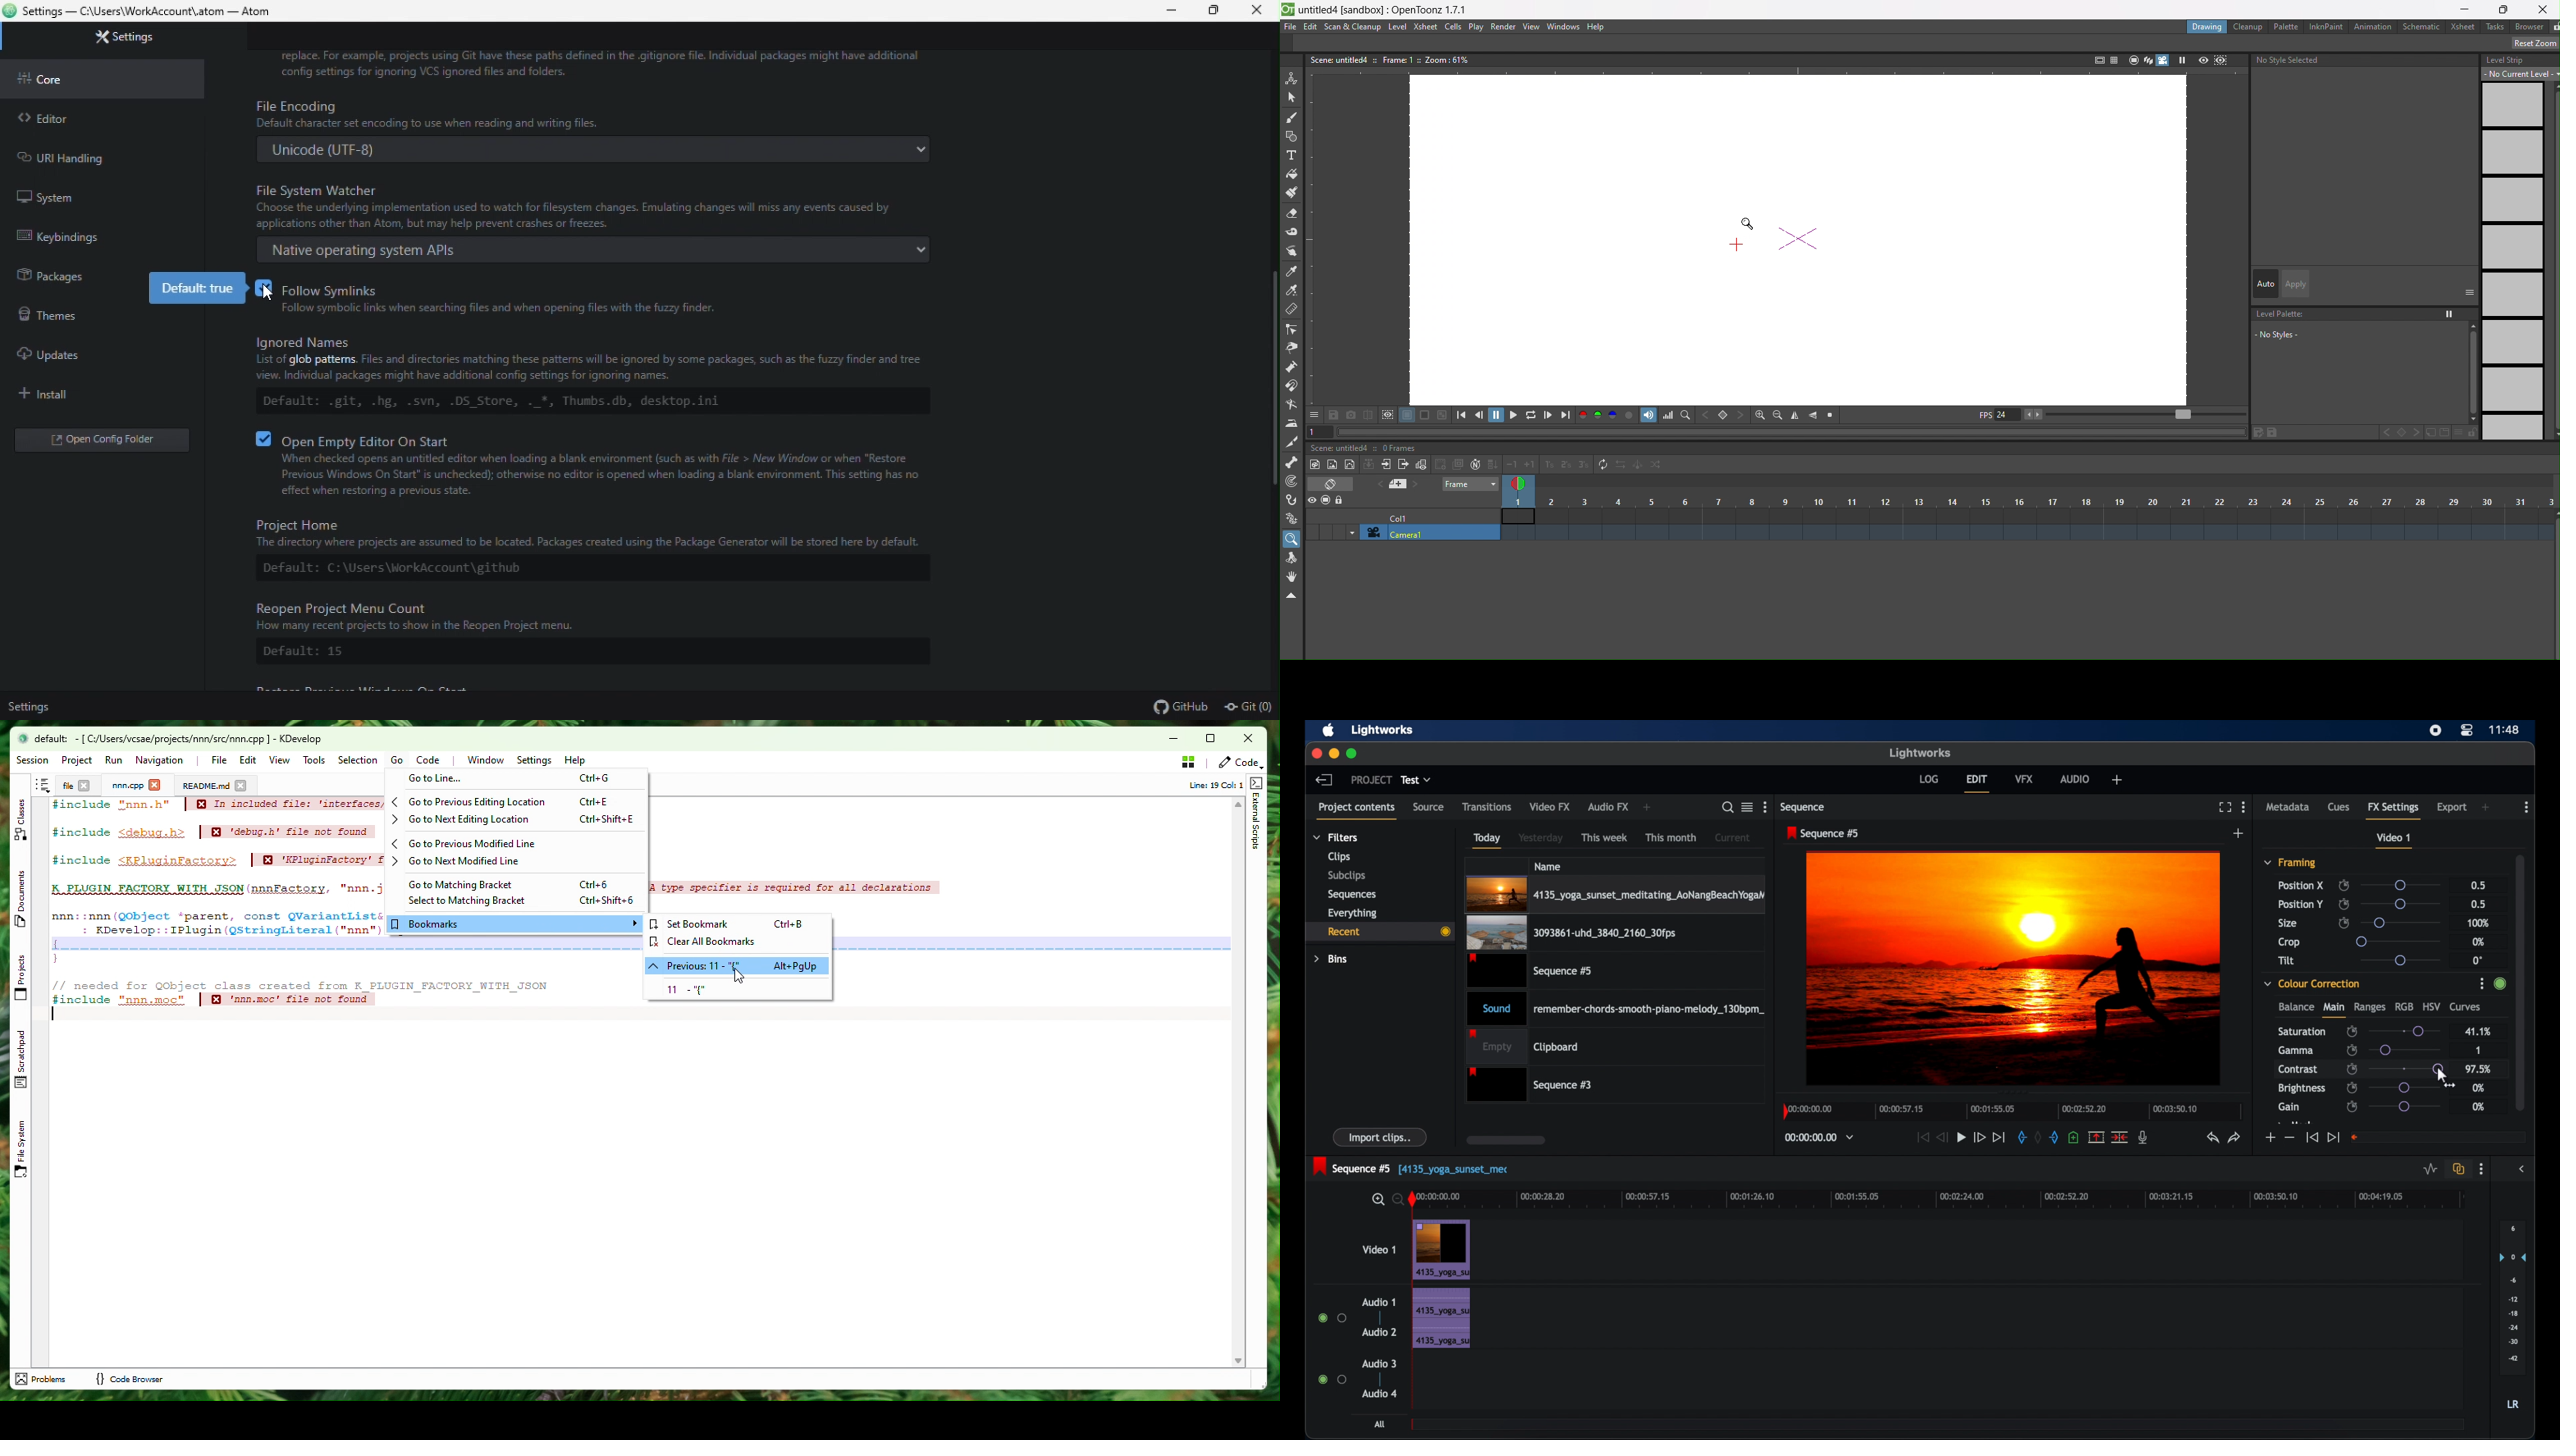 This screenshot has height=1456, width=2576. What do you see at coordinates (1417, 780) in the screenshot?
I see `test` at bounding box center [1417, 780].